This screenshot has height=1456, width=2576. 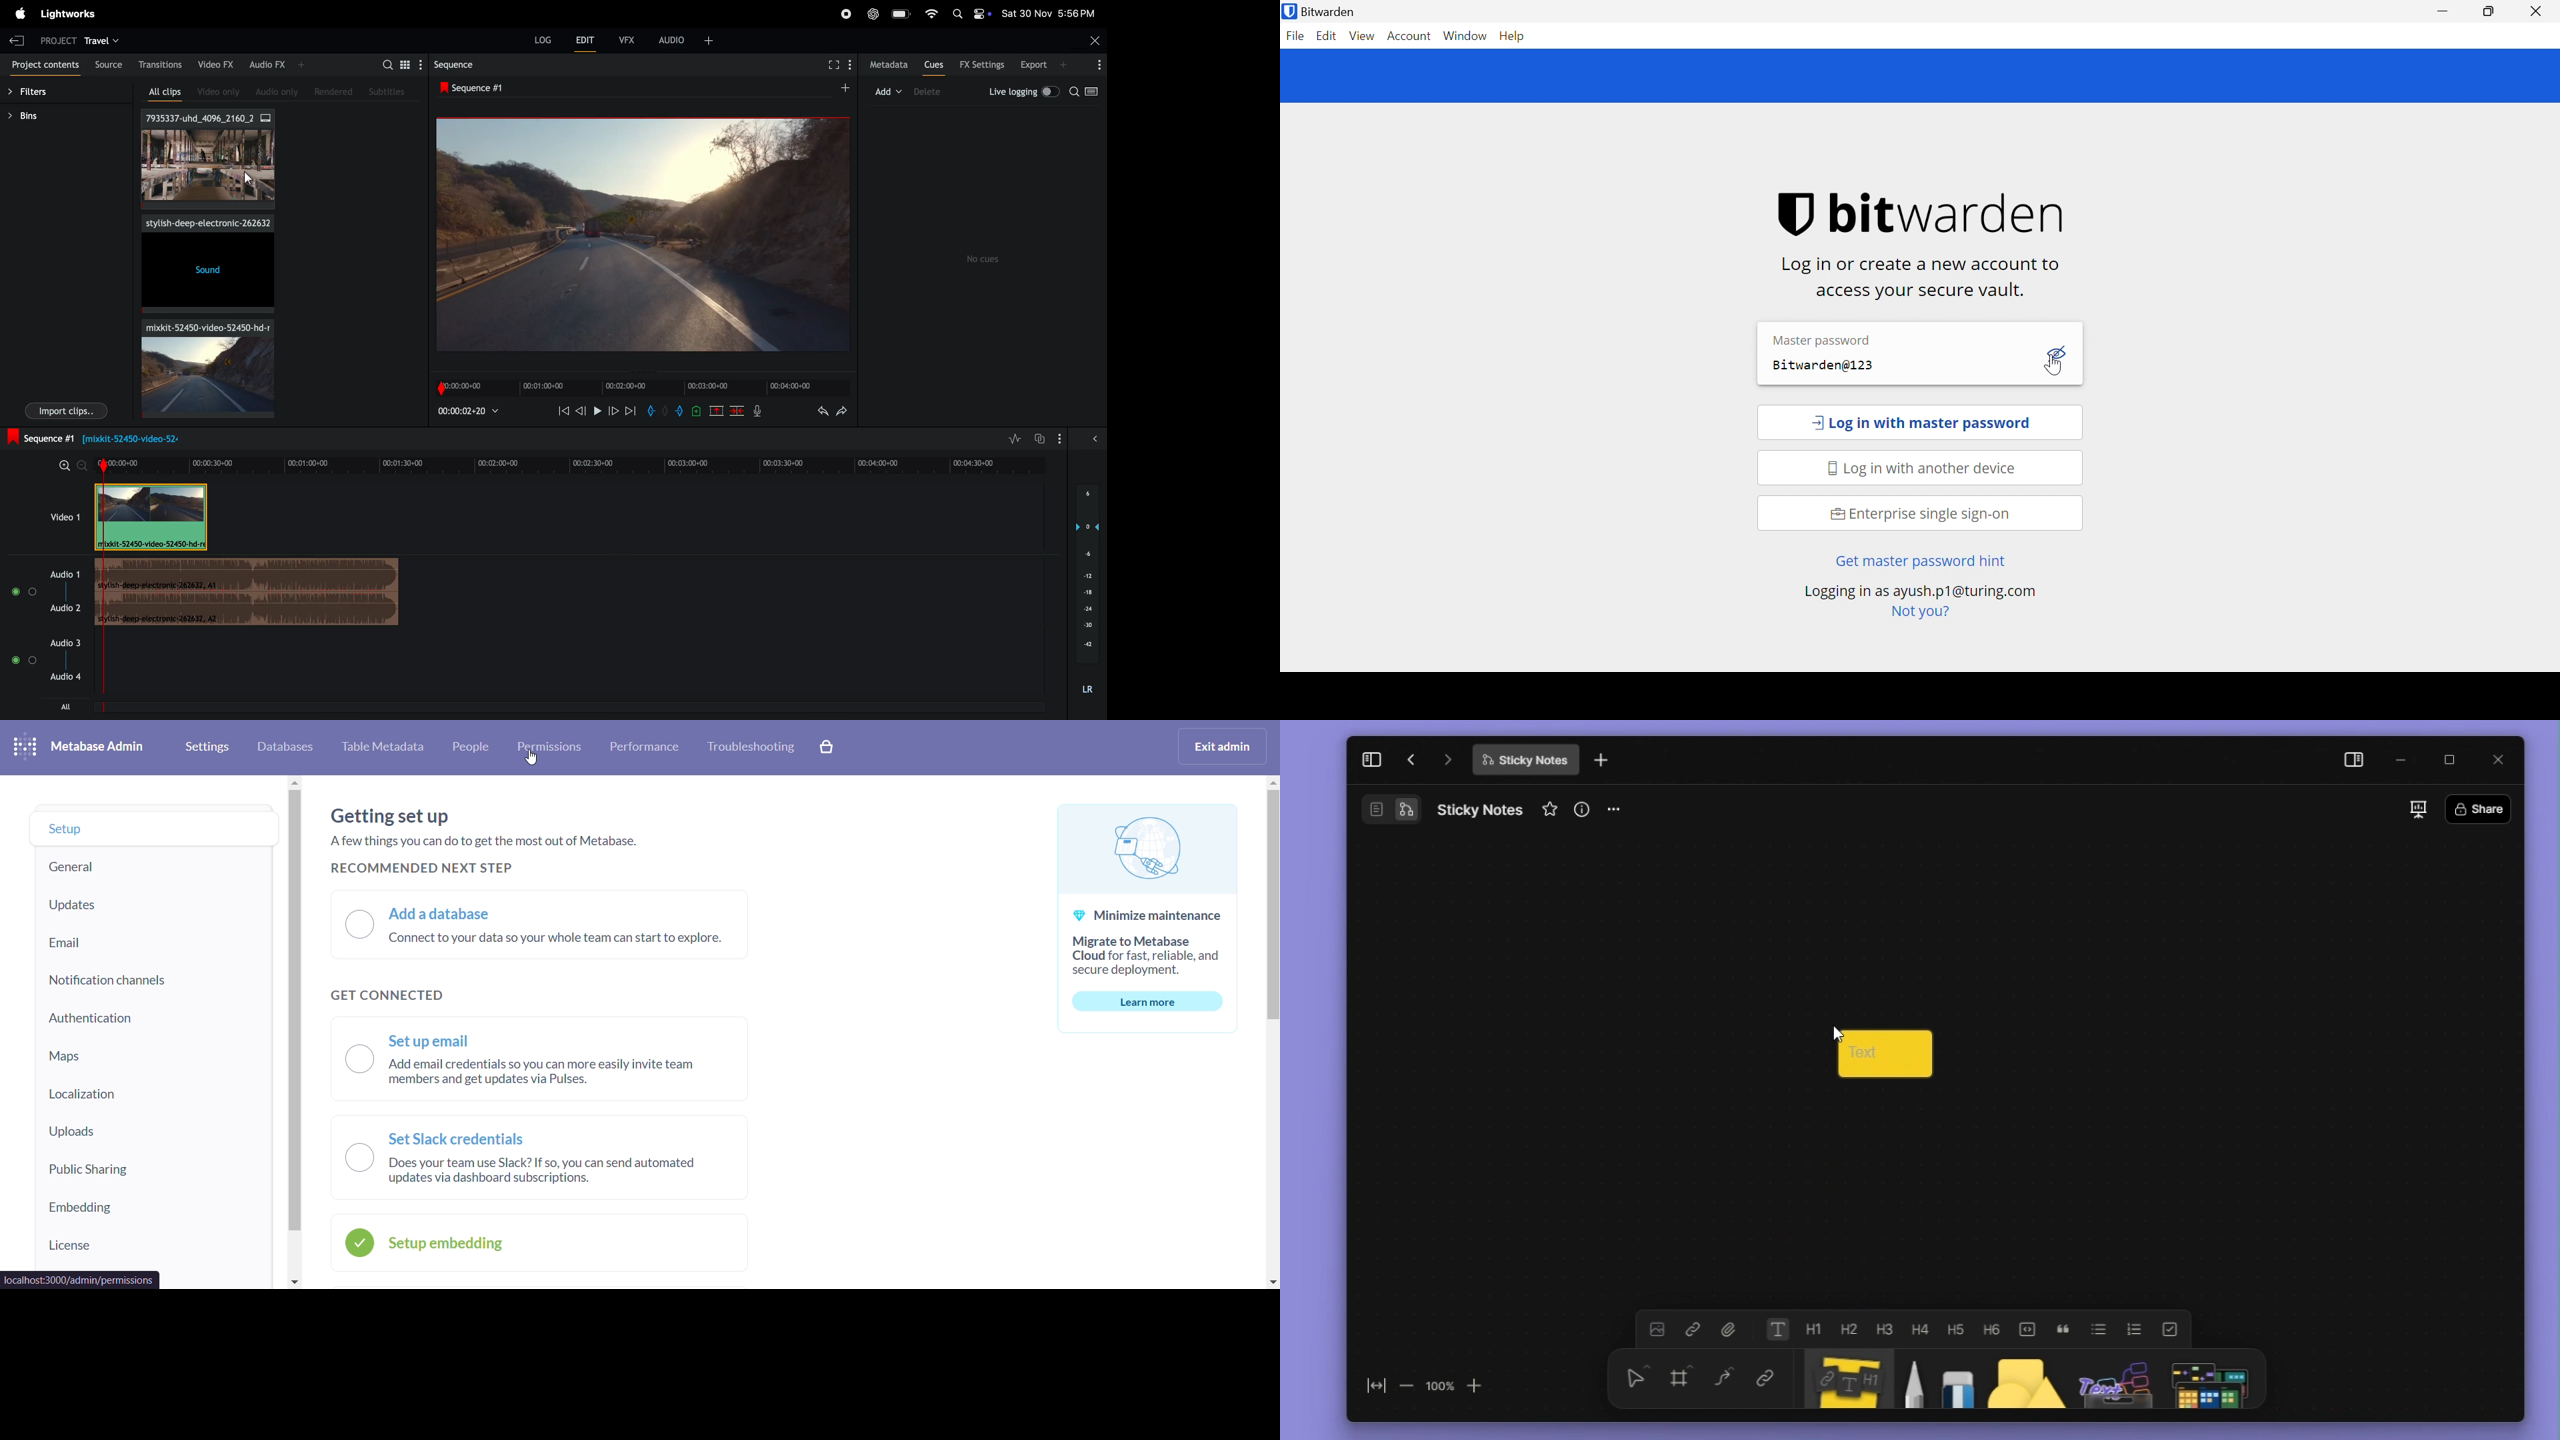 What do you see at coordinates (63, 516) in the screenshot?
I see `video 1` at bounding box center [63, 516].